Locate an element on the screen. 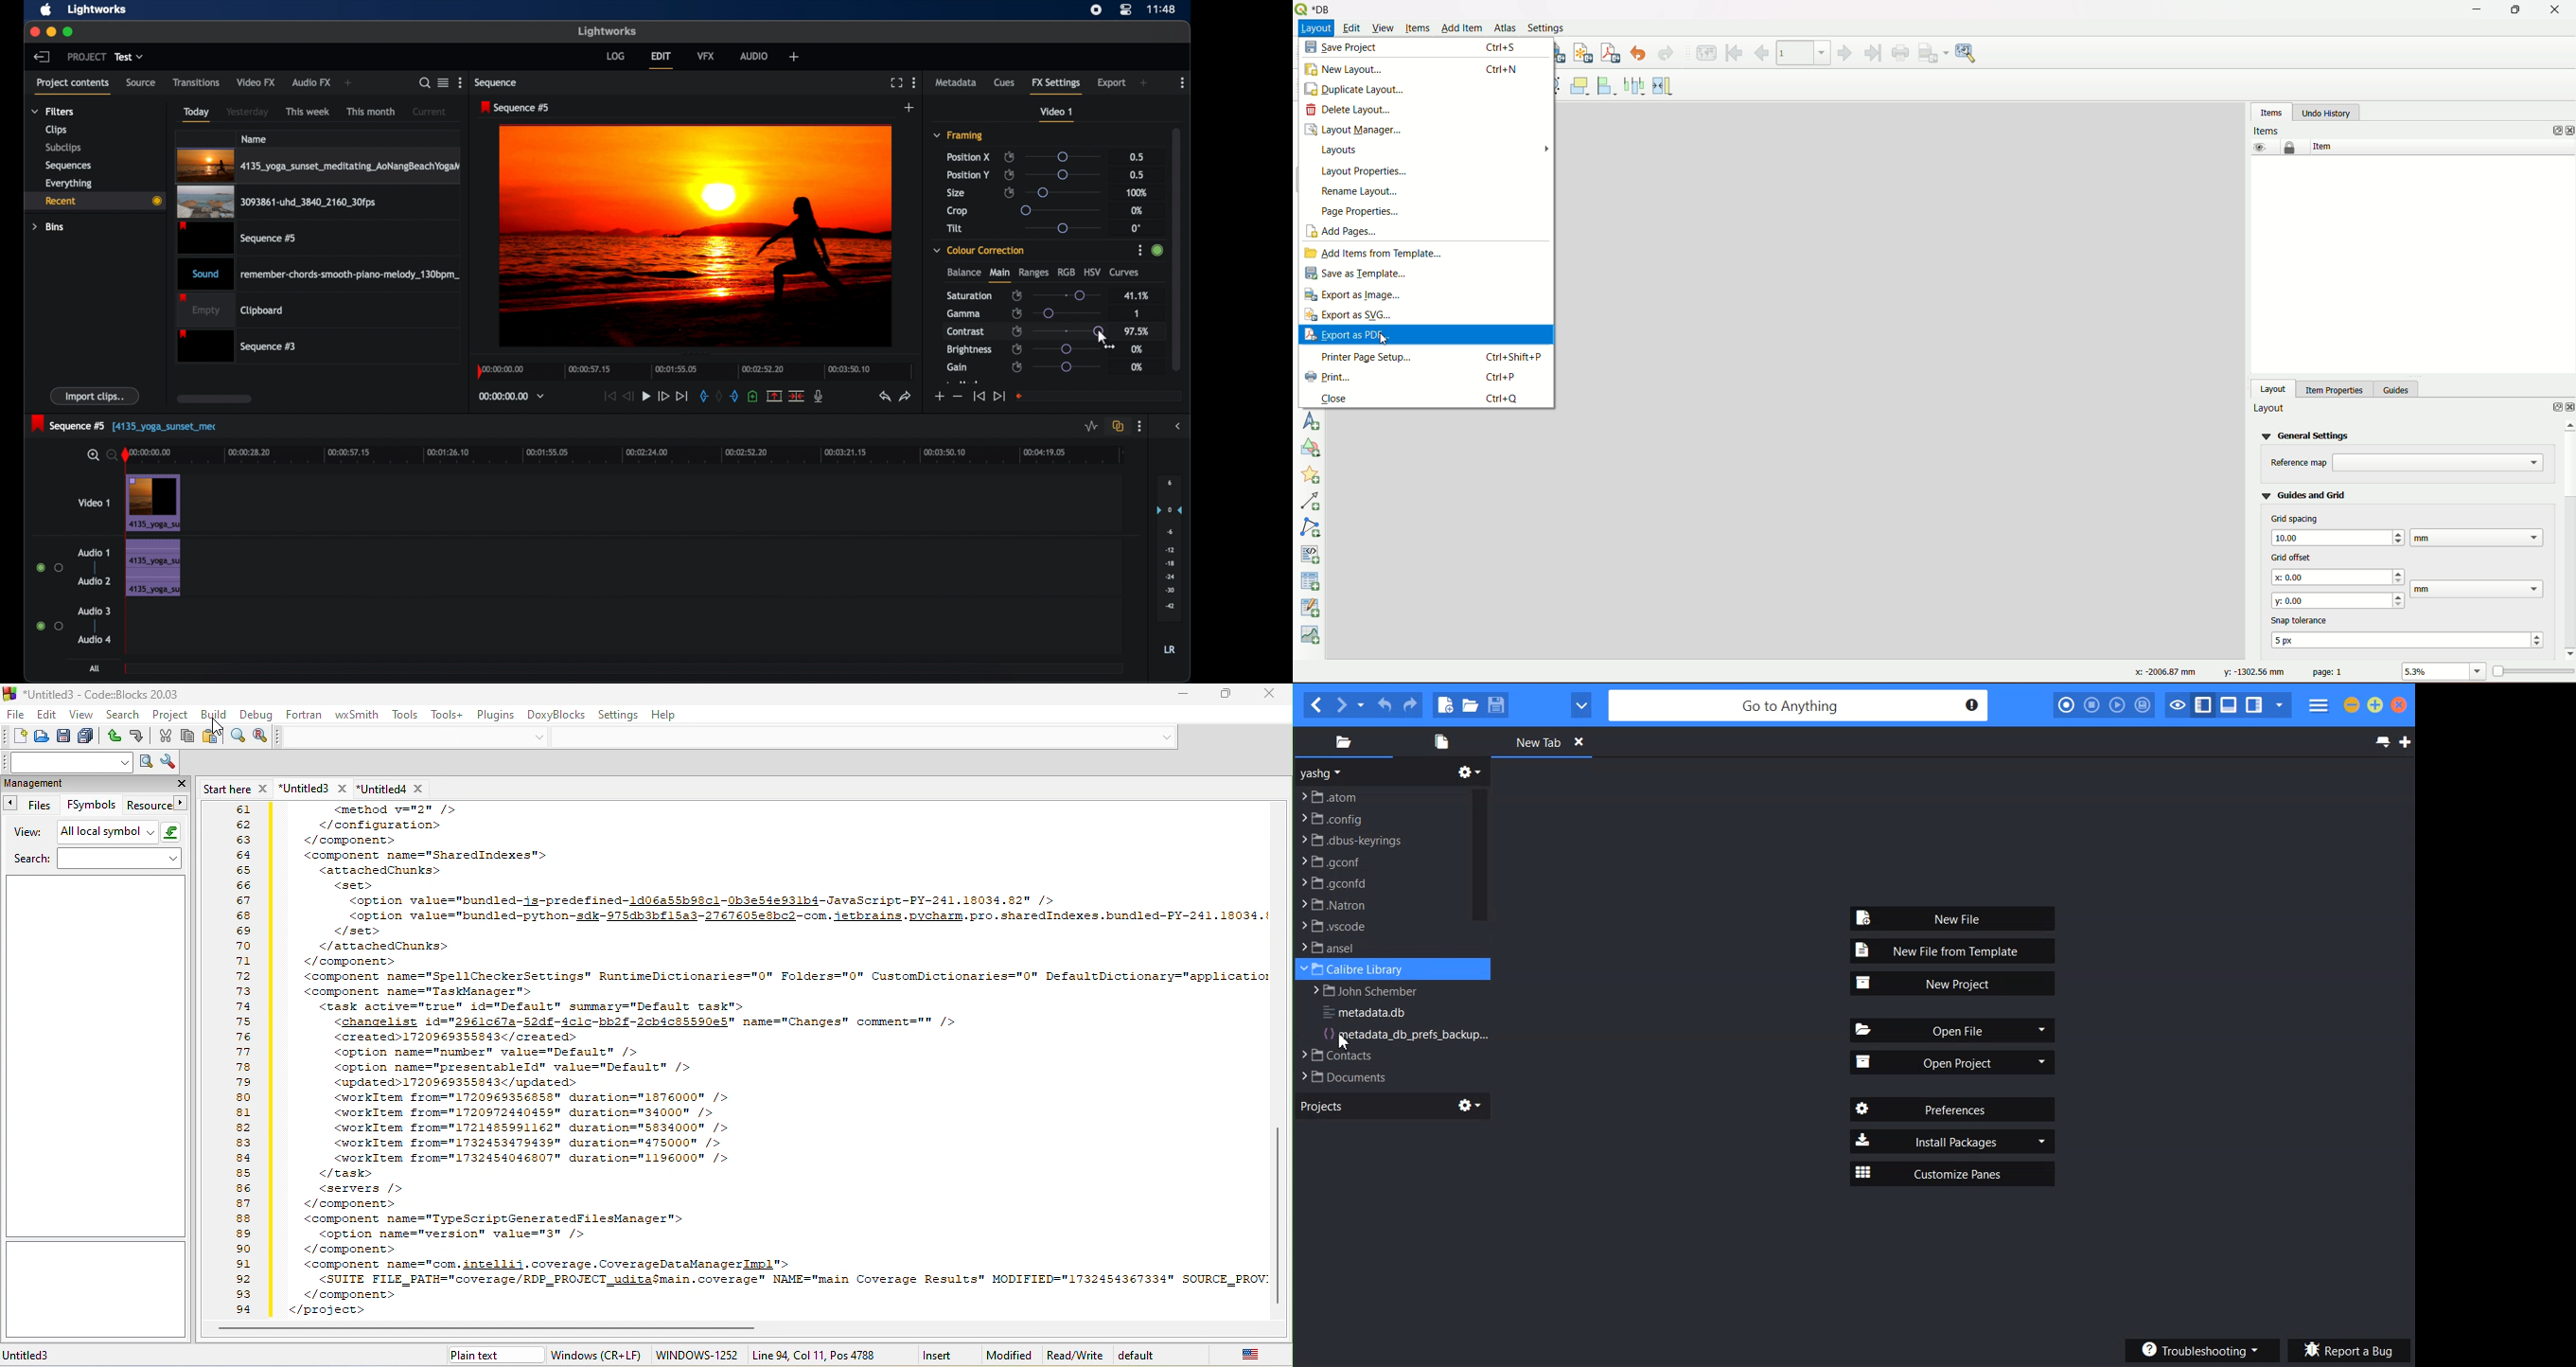  enable/disable keyframes is located at coordinates (1017, 349).